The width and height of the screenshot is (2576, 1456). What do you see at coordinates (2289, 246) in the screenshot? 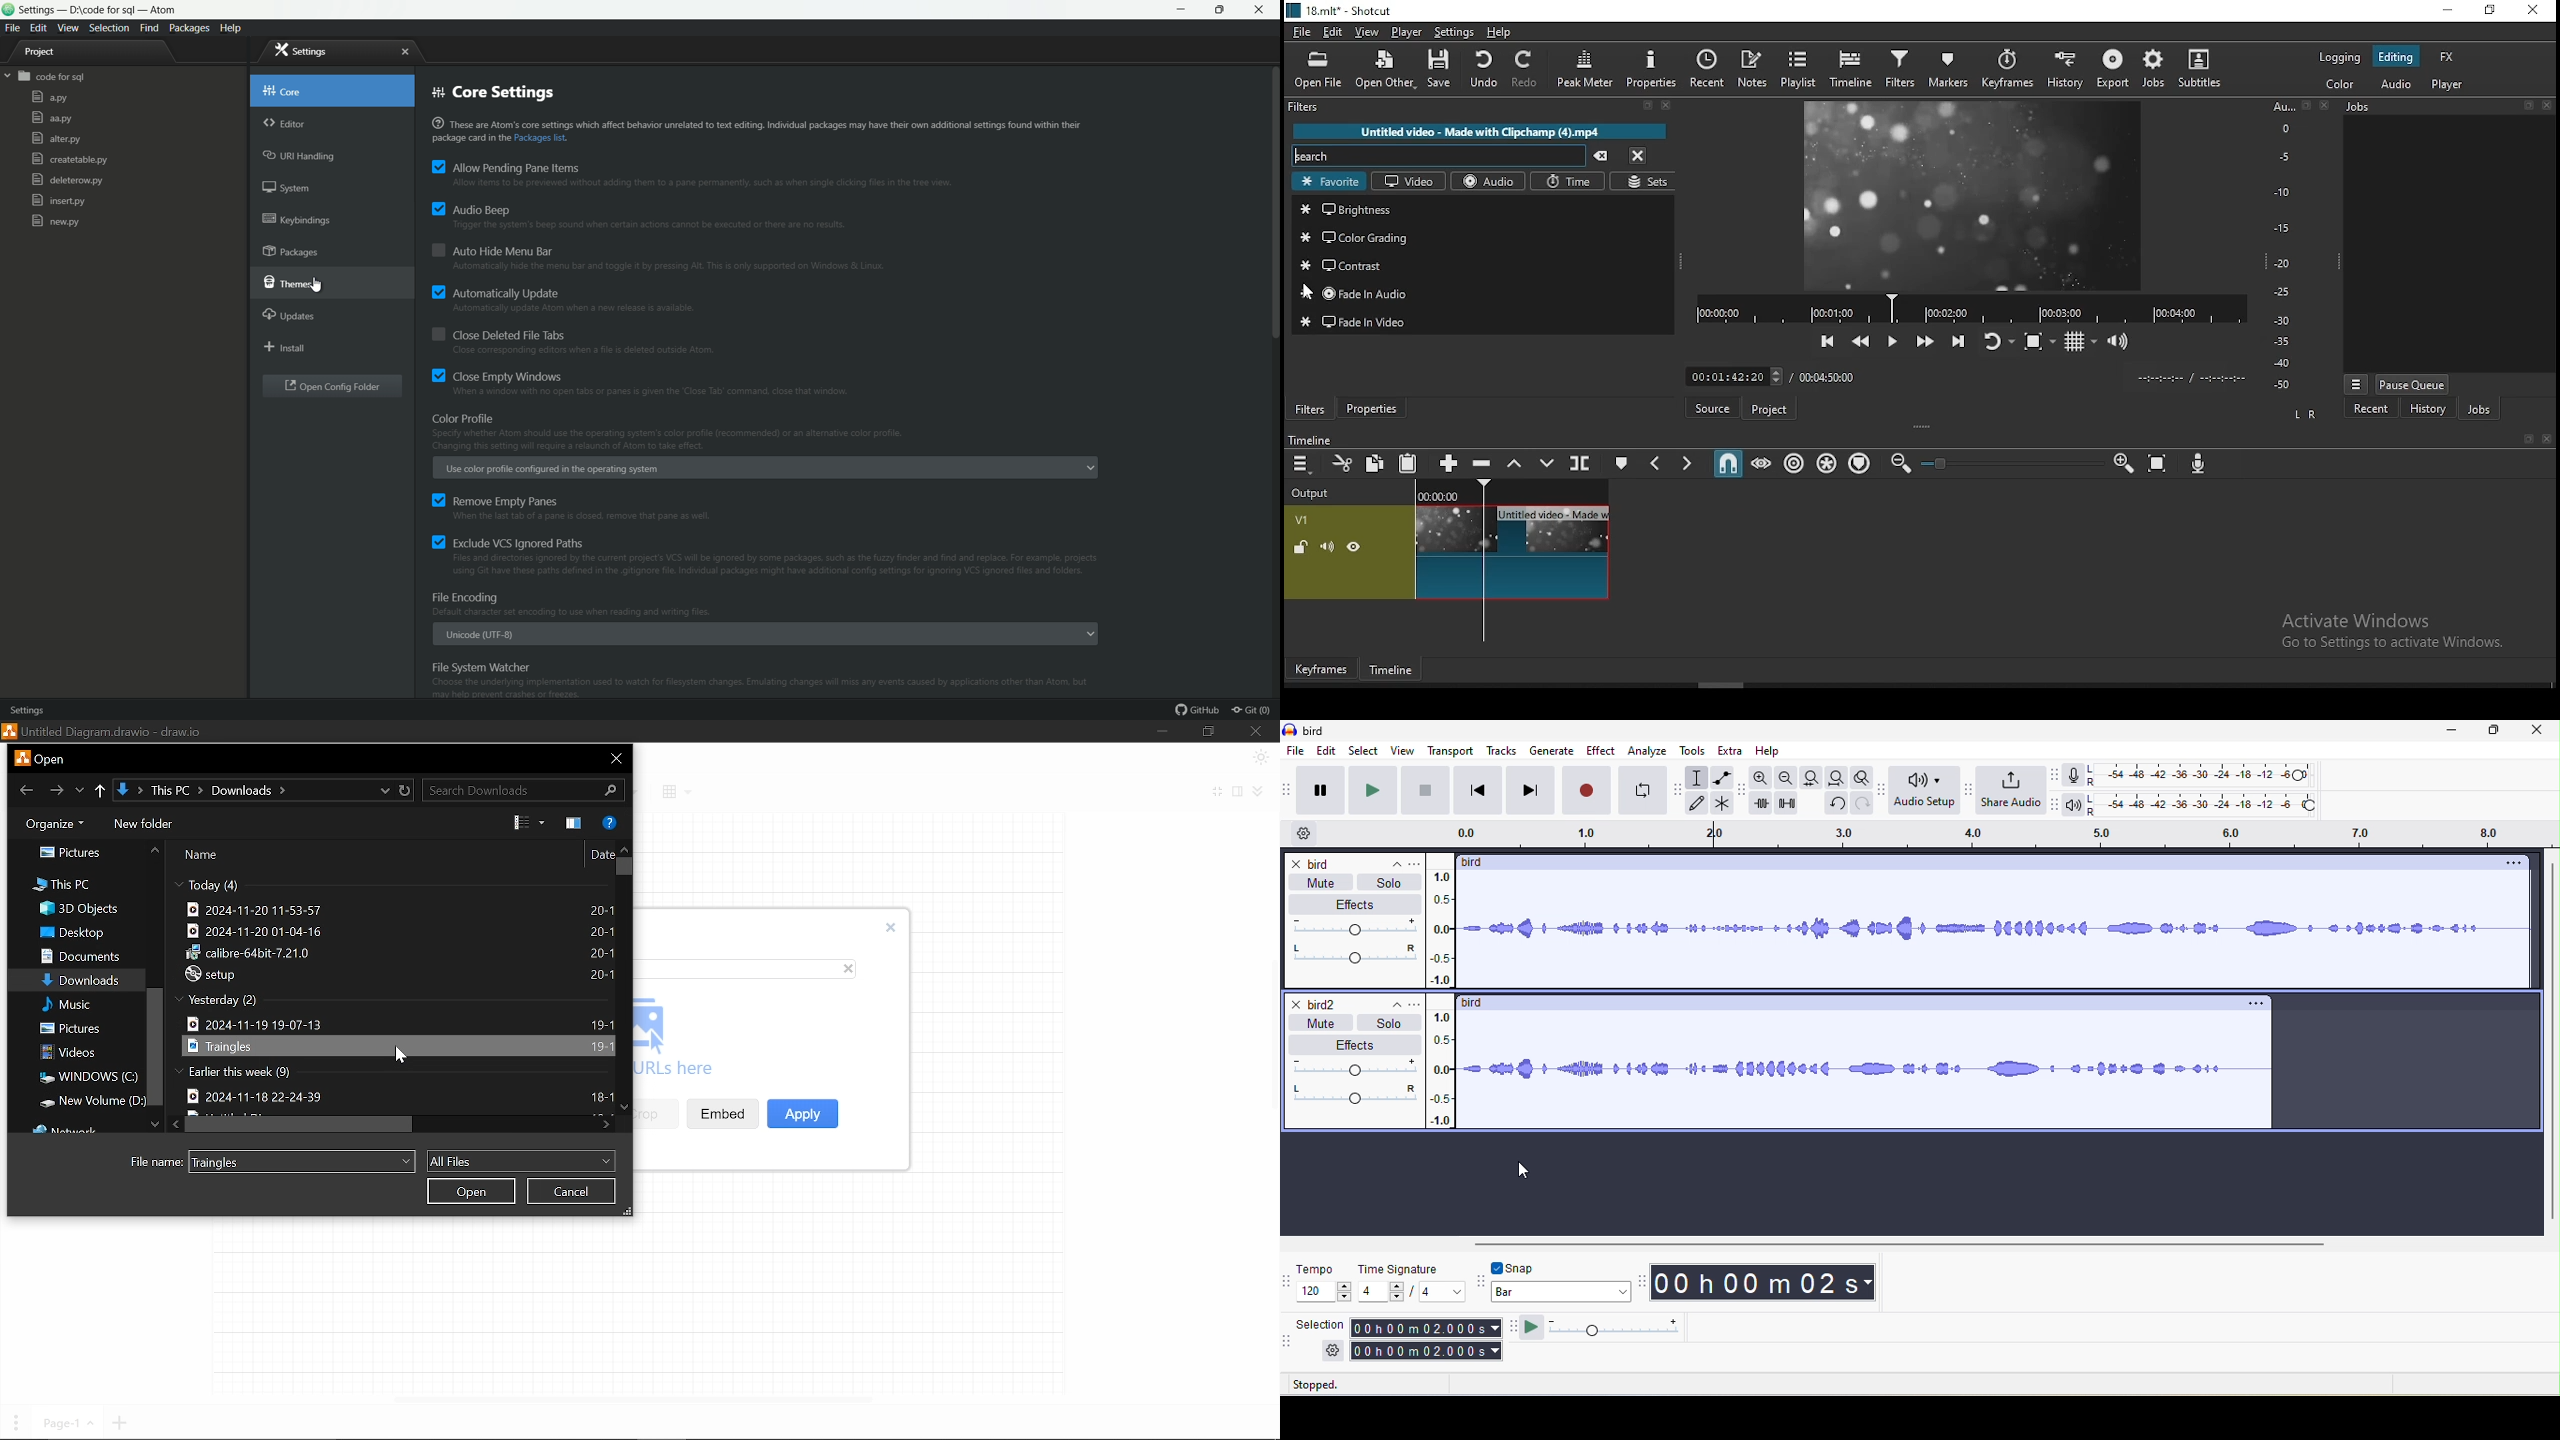
I see `Audio Level` at bounding box center [2289, 246].